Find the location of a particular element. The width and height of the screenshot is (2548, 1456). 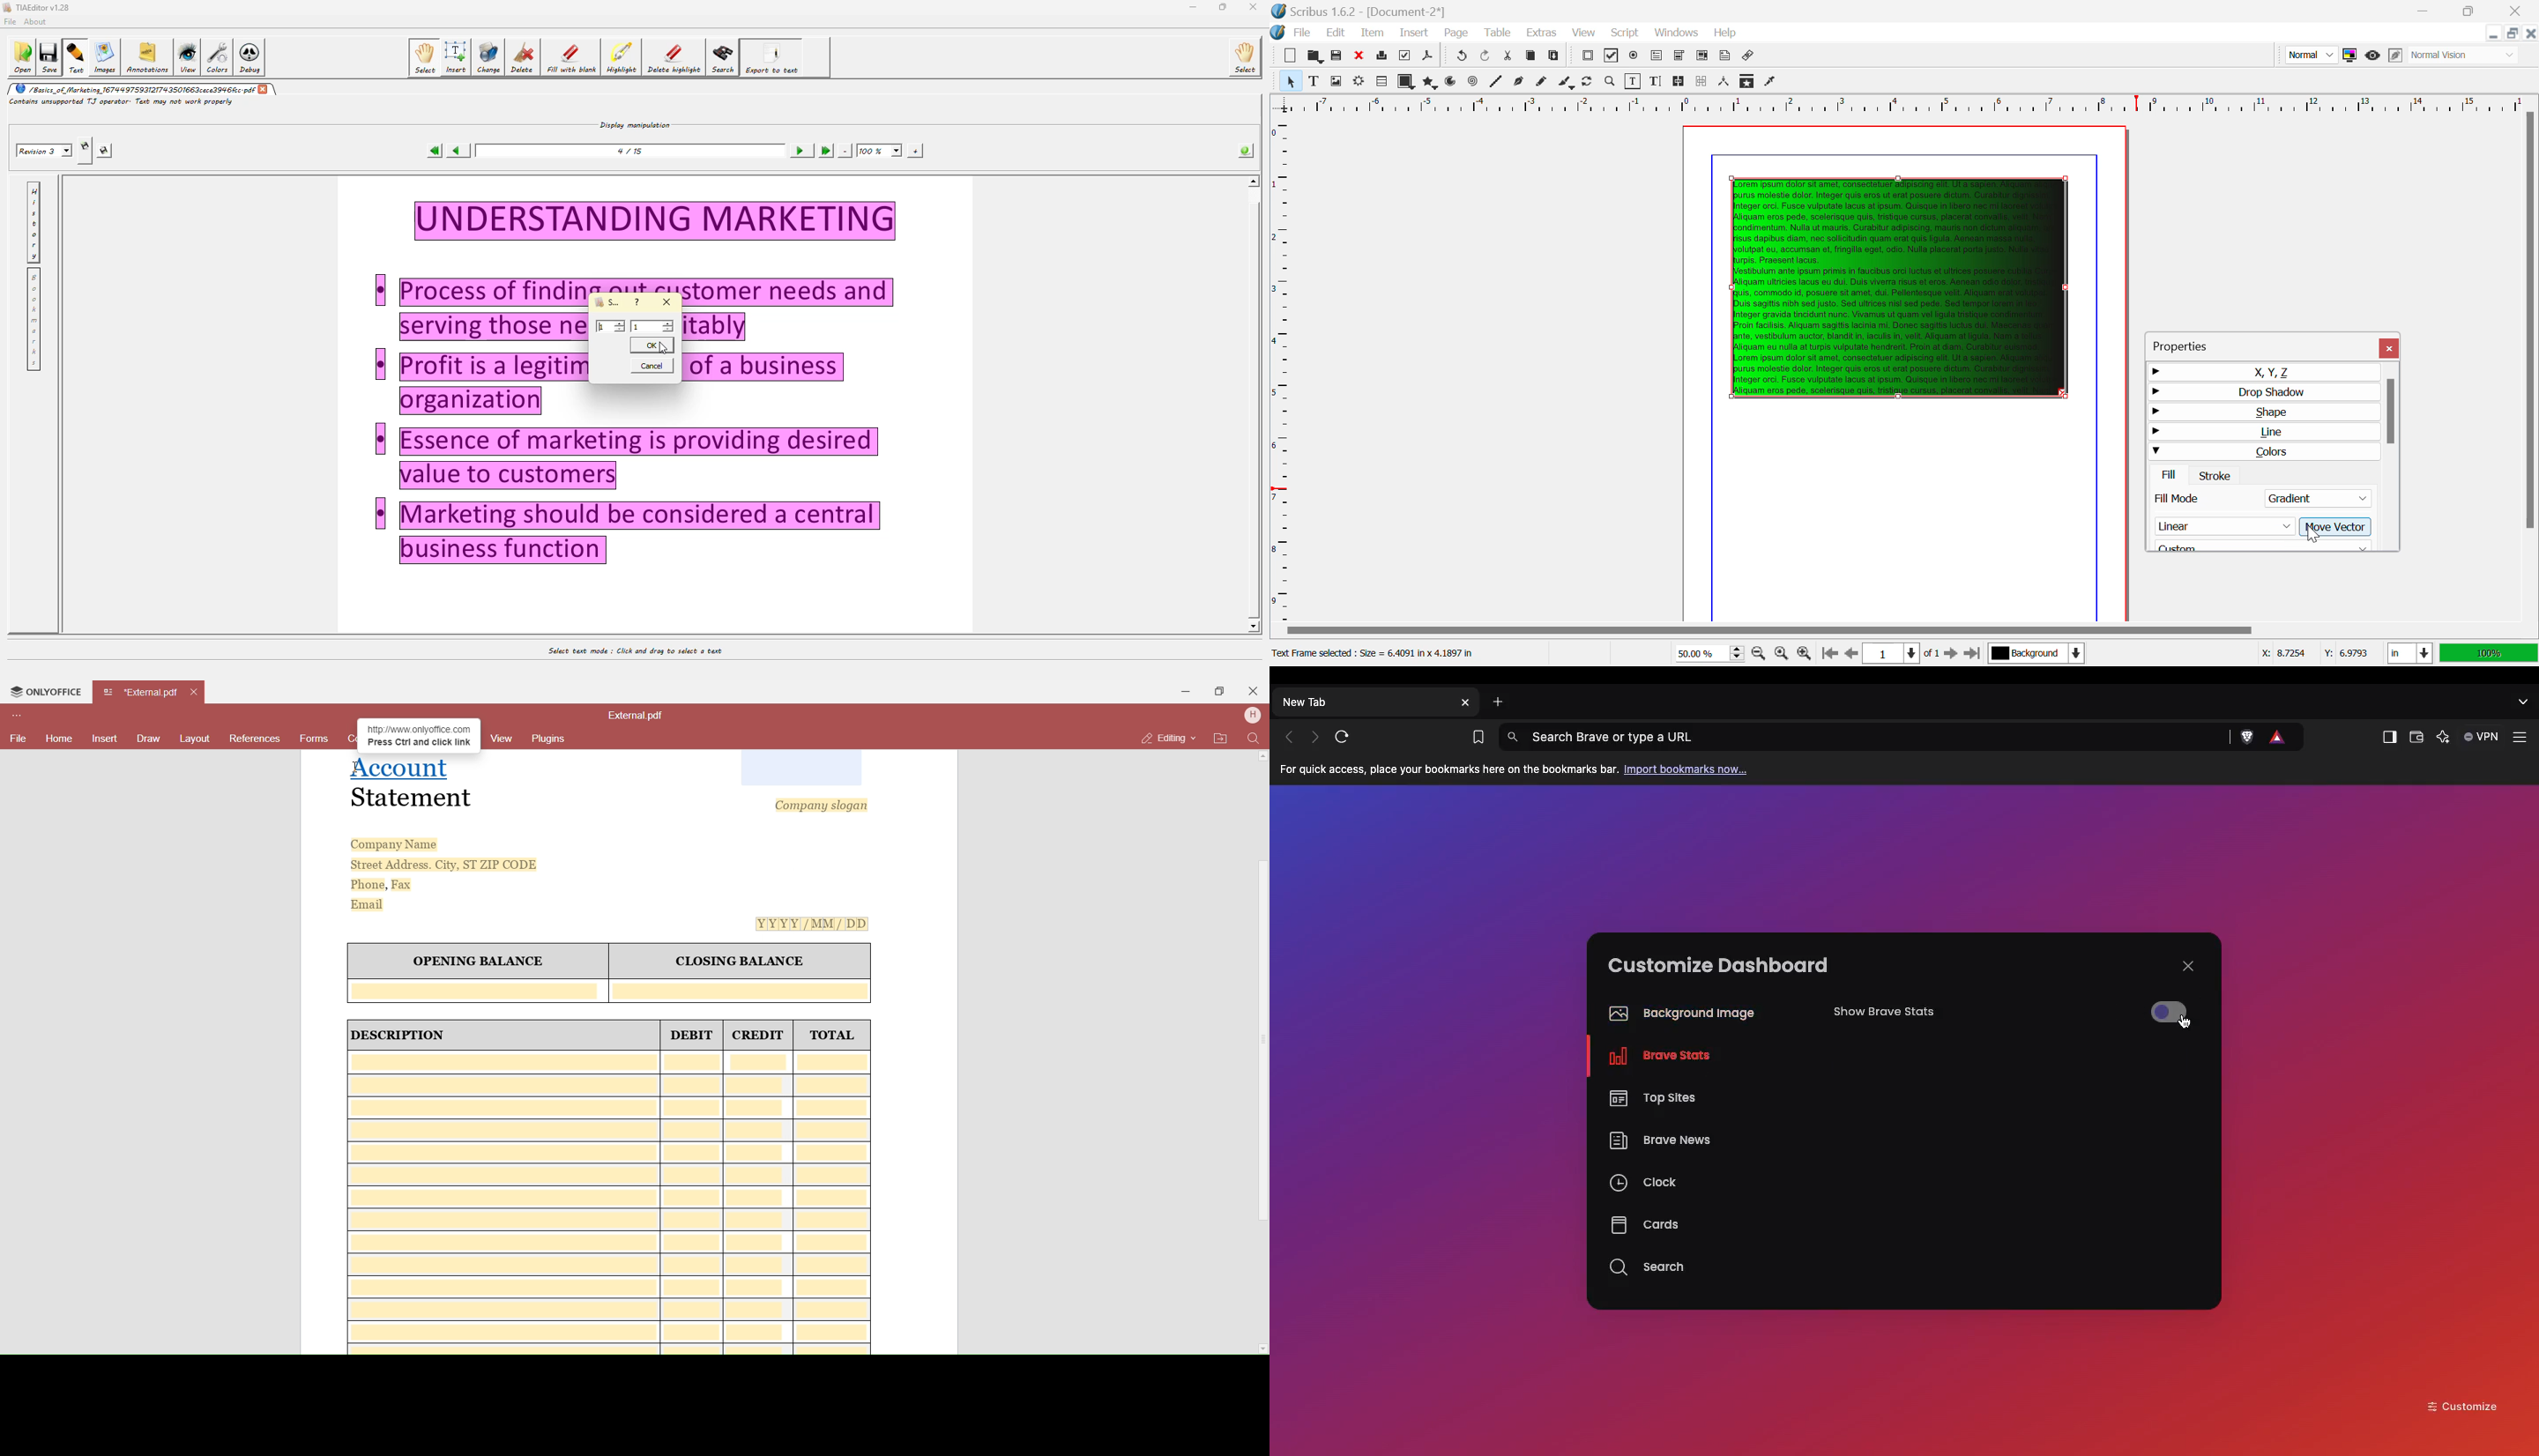

Render Frame is located at coordinates (1381, 82).